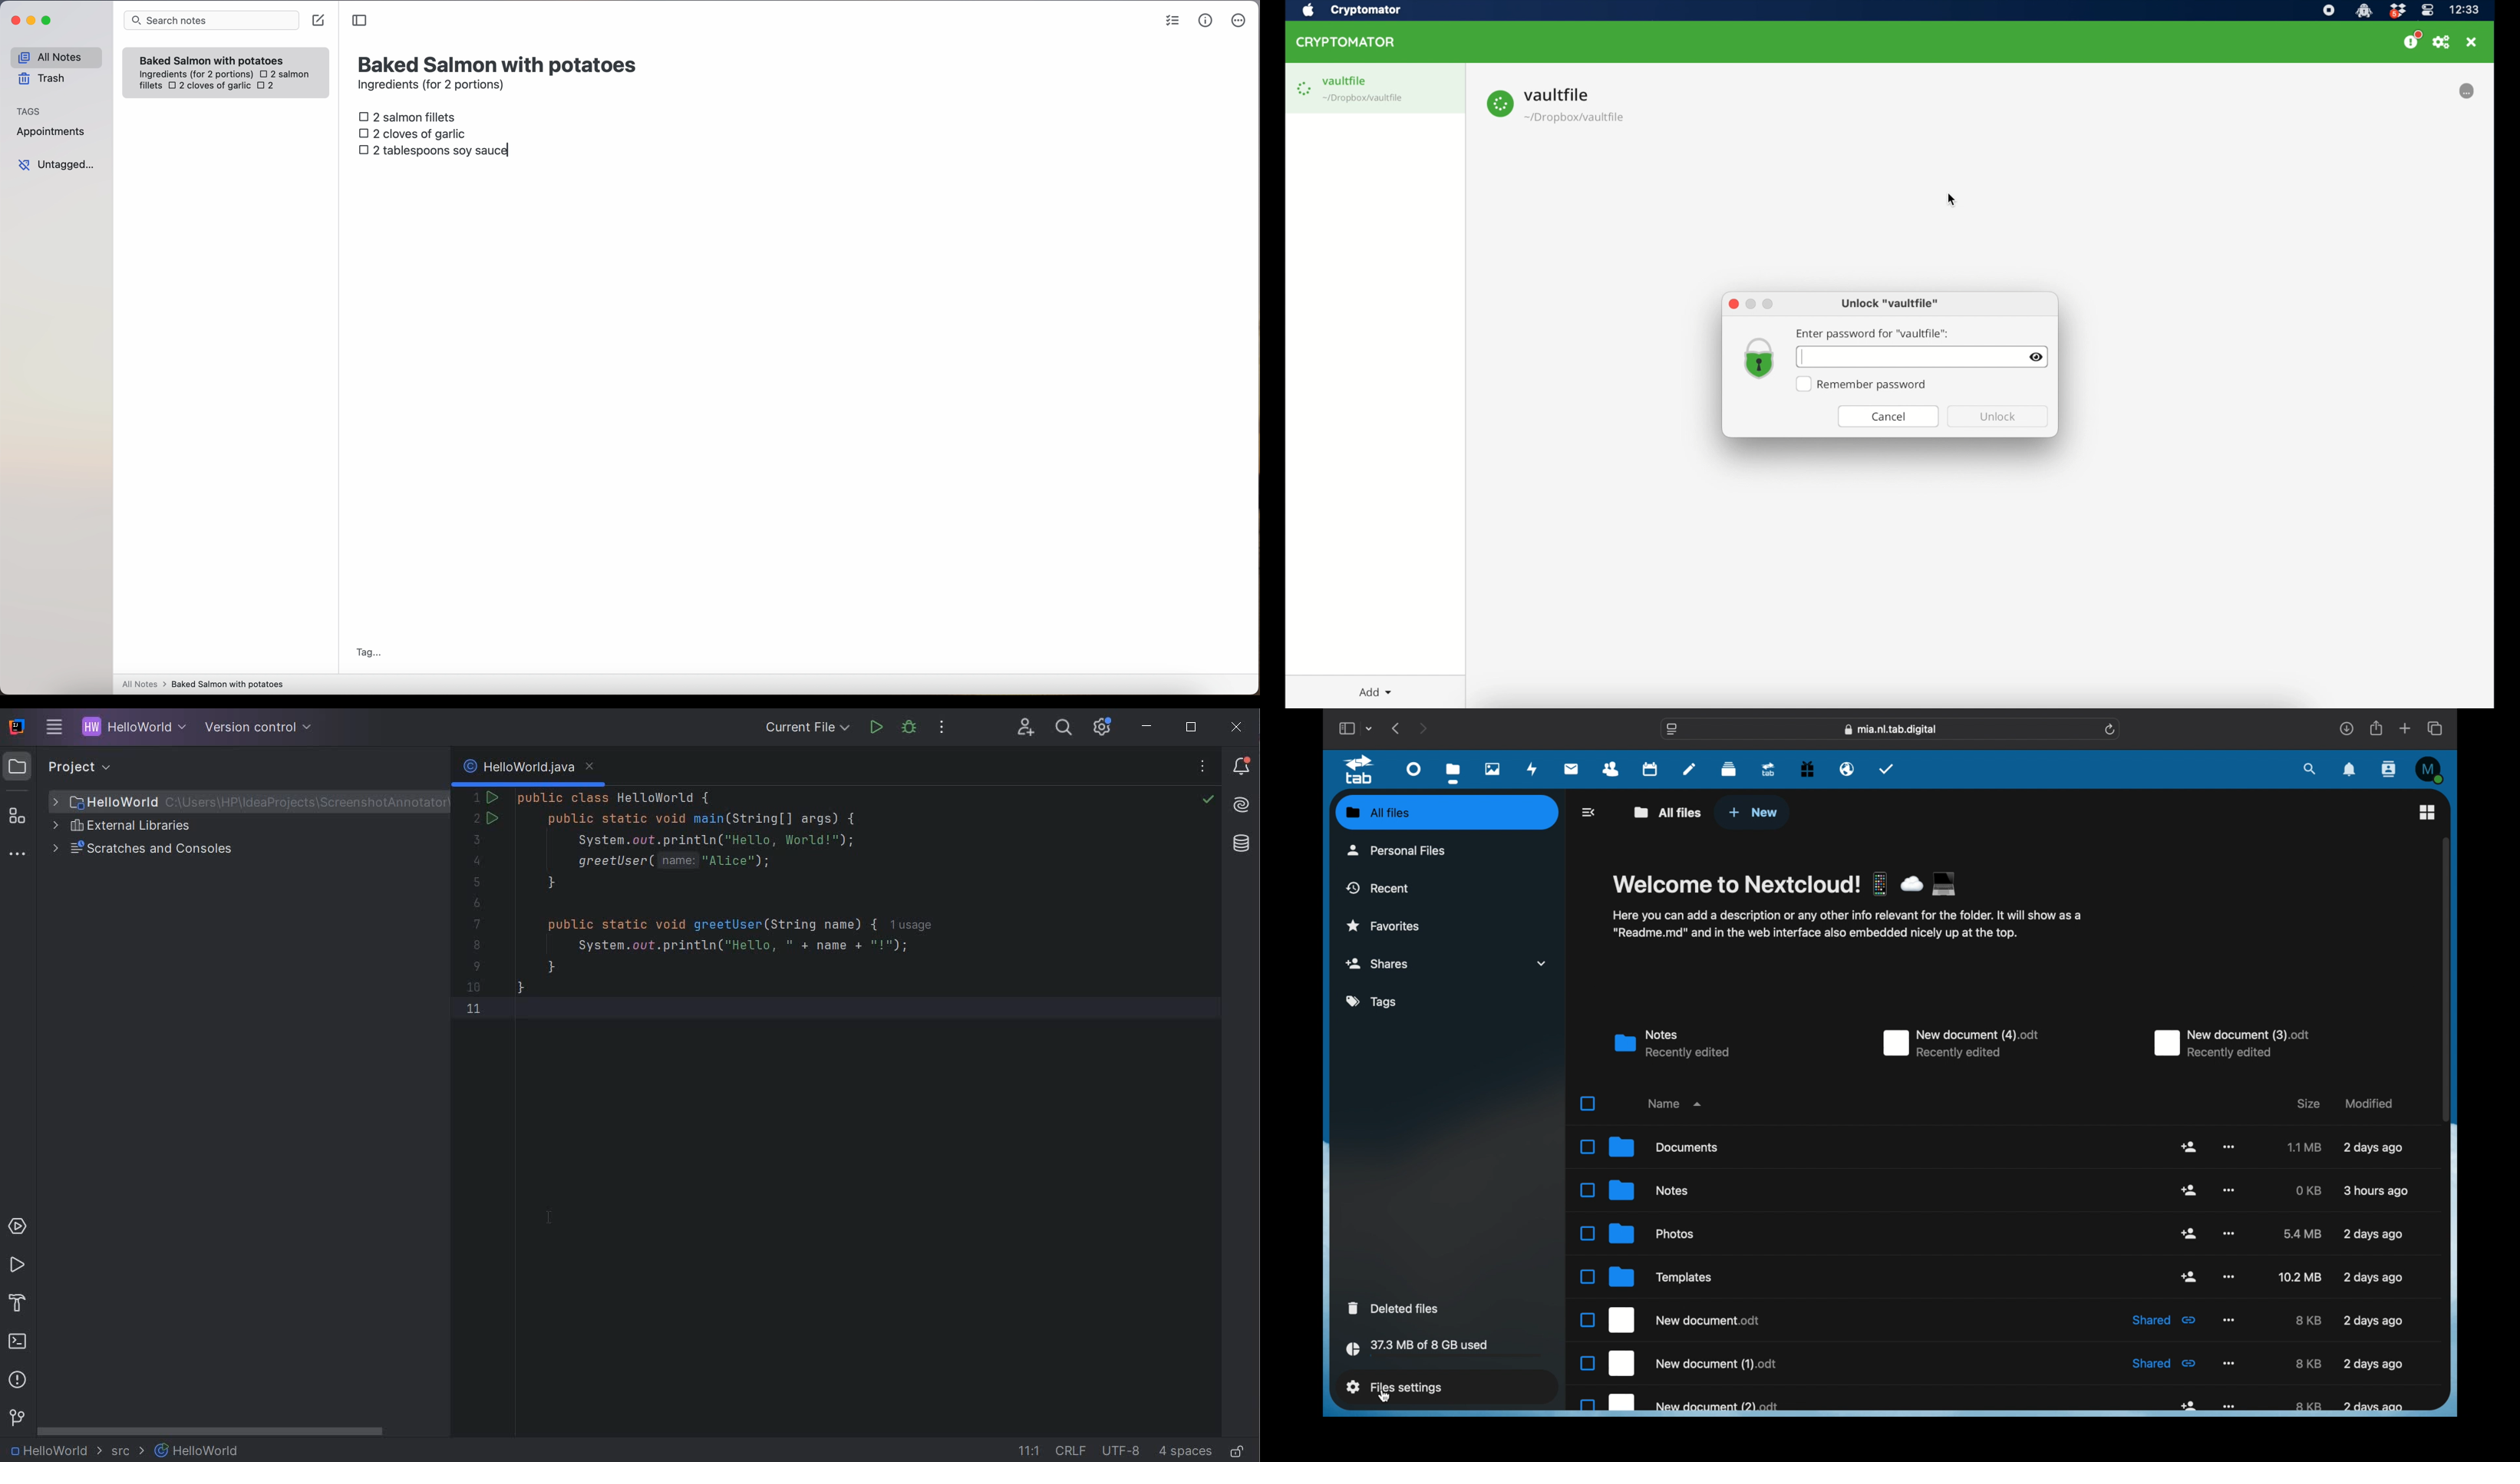  I want to click on size, so click(2307, 1103).